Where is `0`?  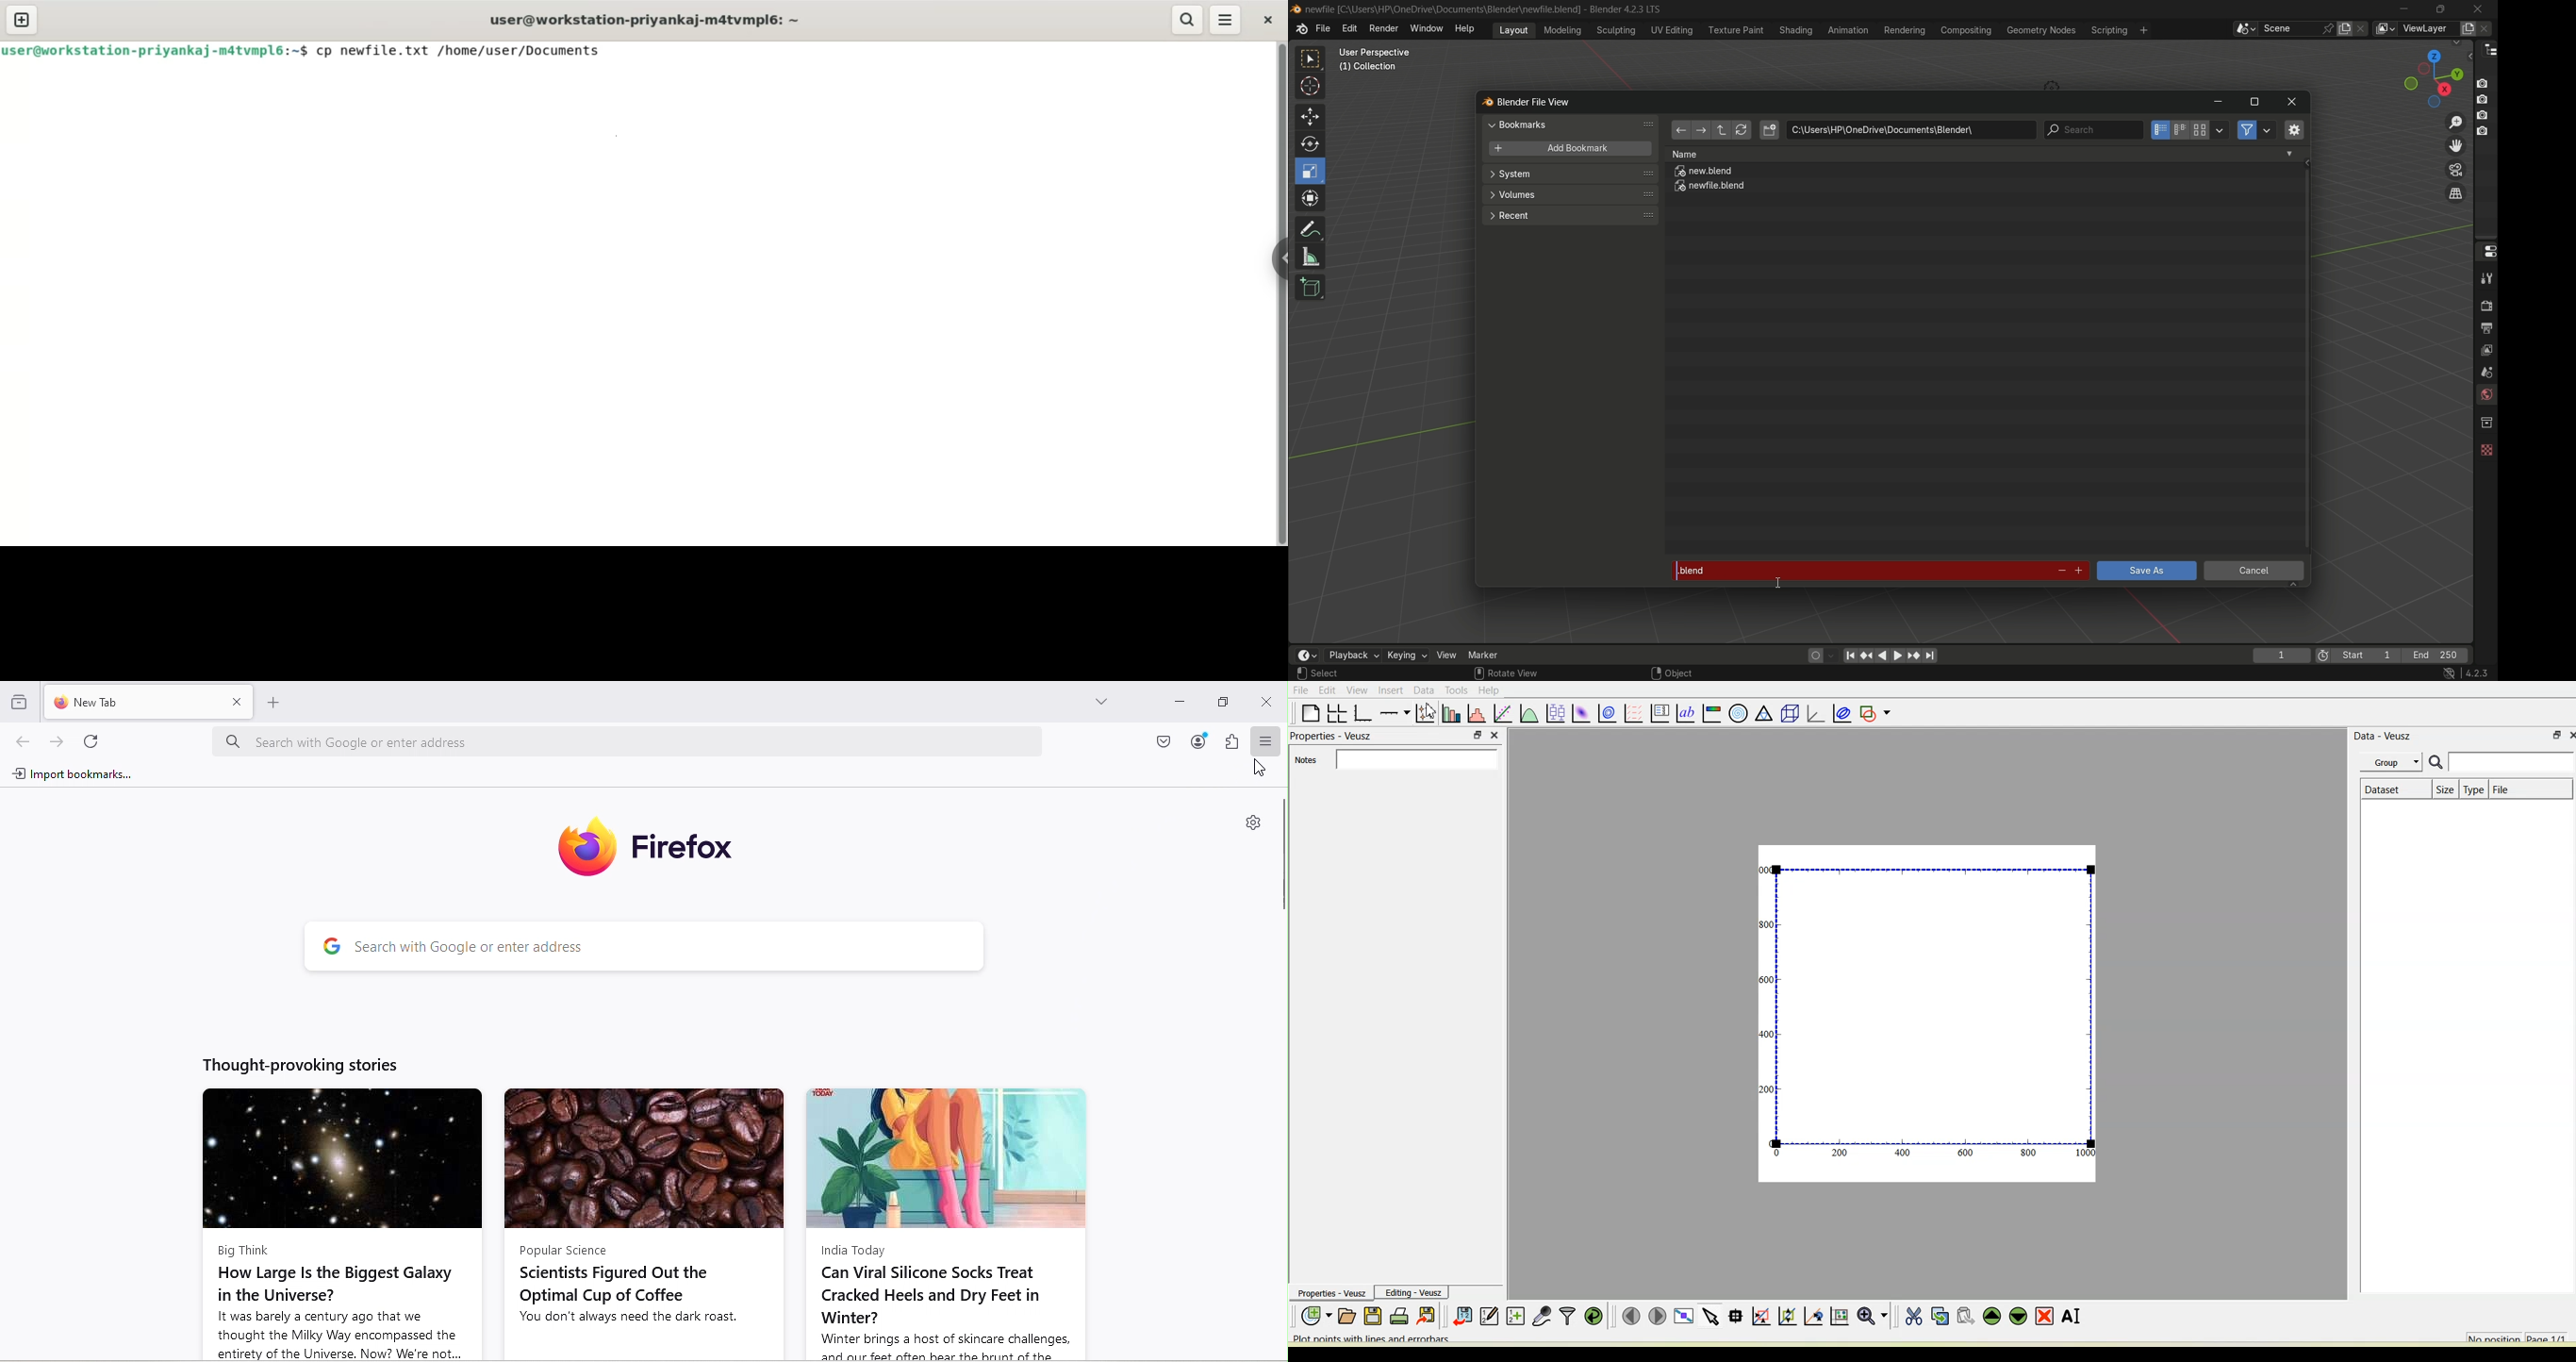
0 is located at coordinates (1779, 1156).